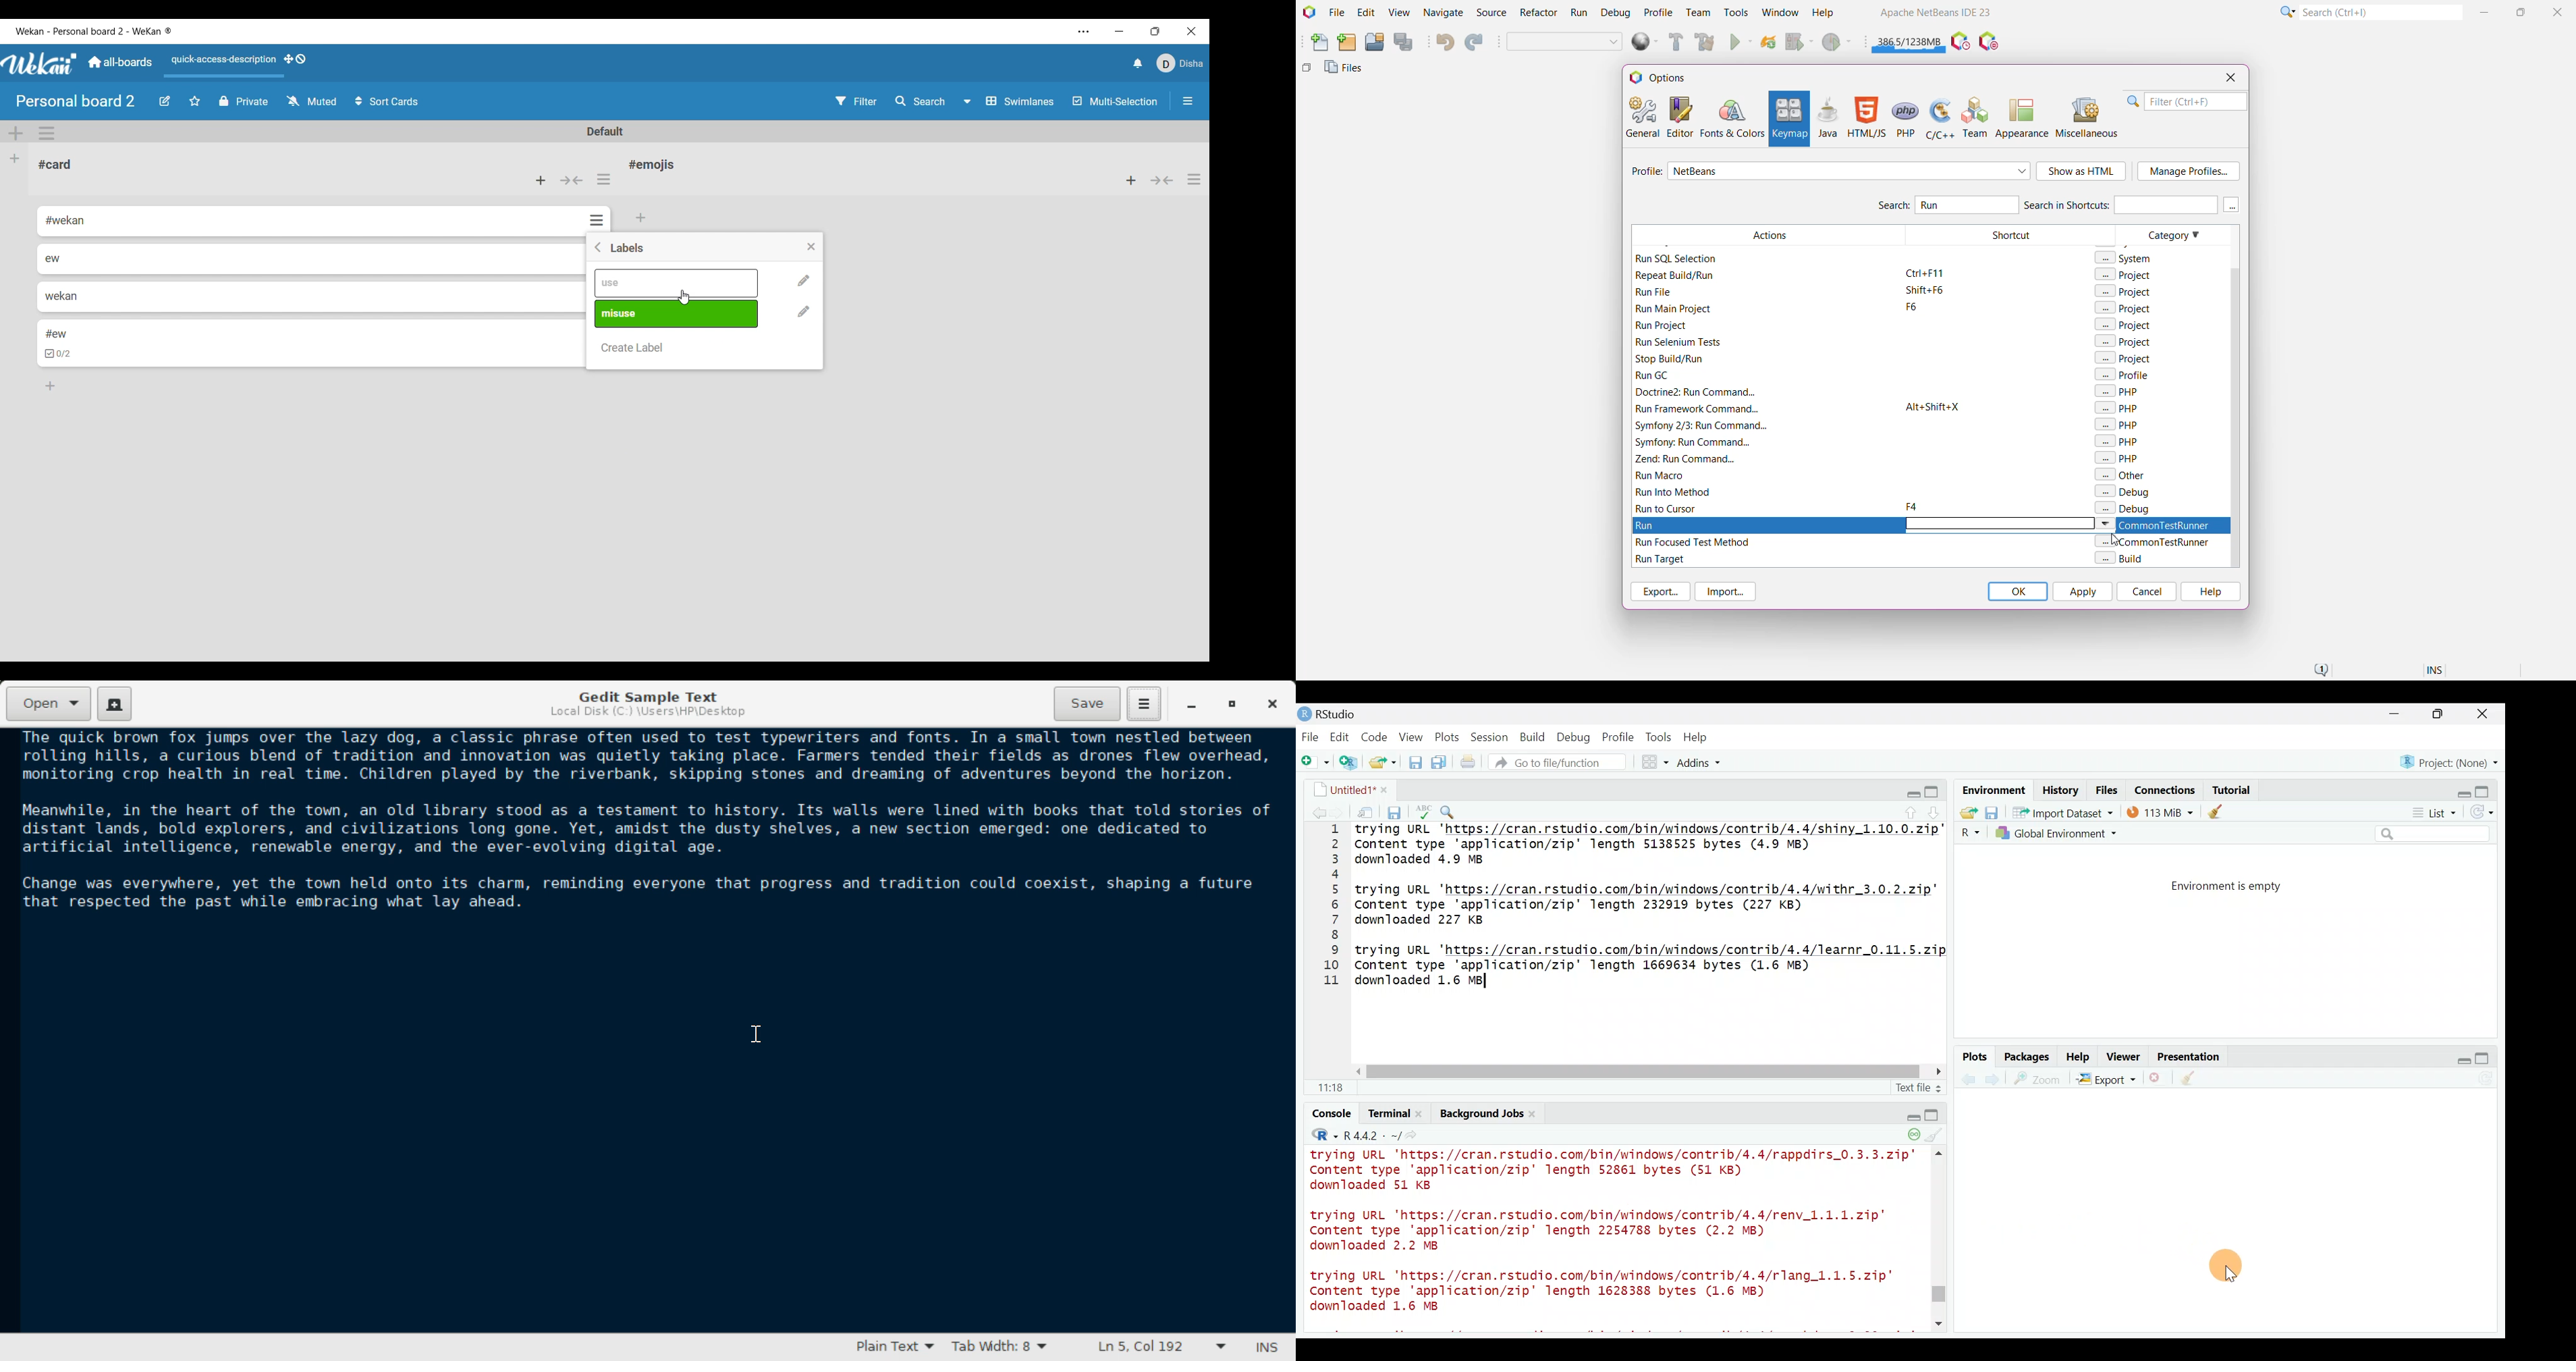  Describe the element at coordinates (1664, 77) in the screenshot. I see `Options` at that location.